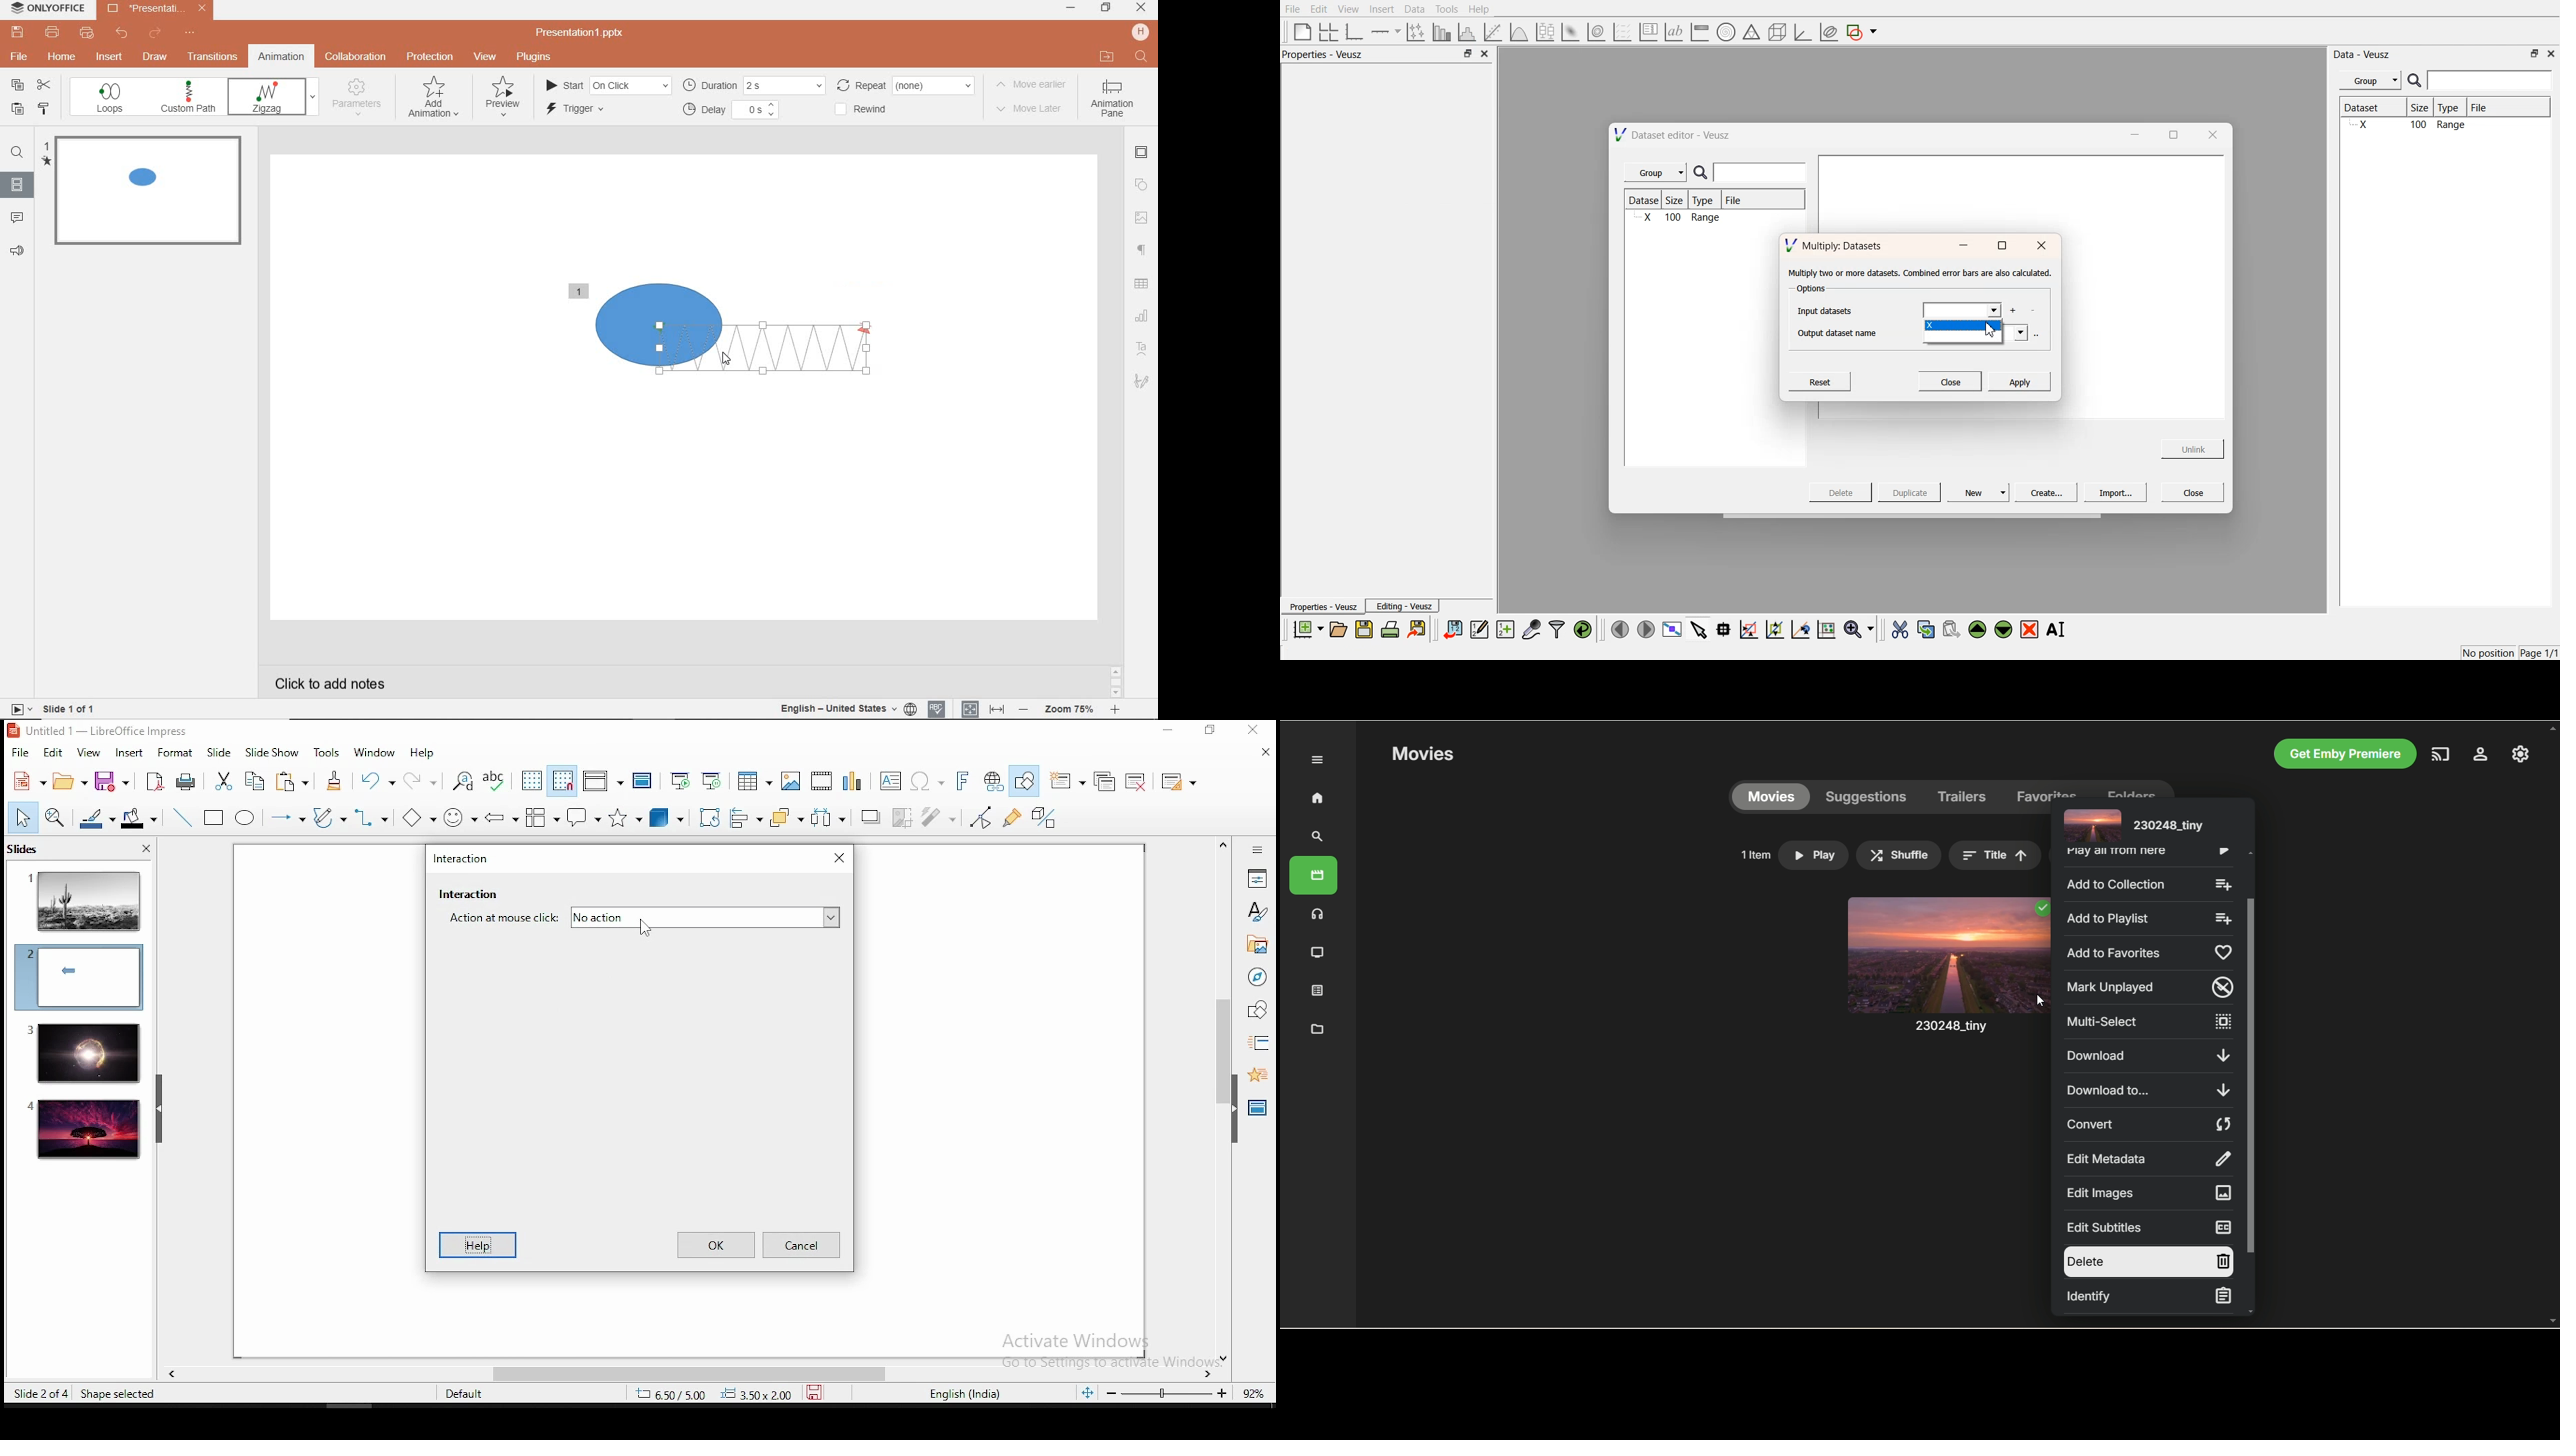 Image resolution: width=2576 pixels, height=1456 pixels. I want to click on slide transition, so click(1258, 1044).